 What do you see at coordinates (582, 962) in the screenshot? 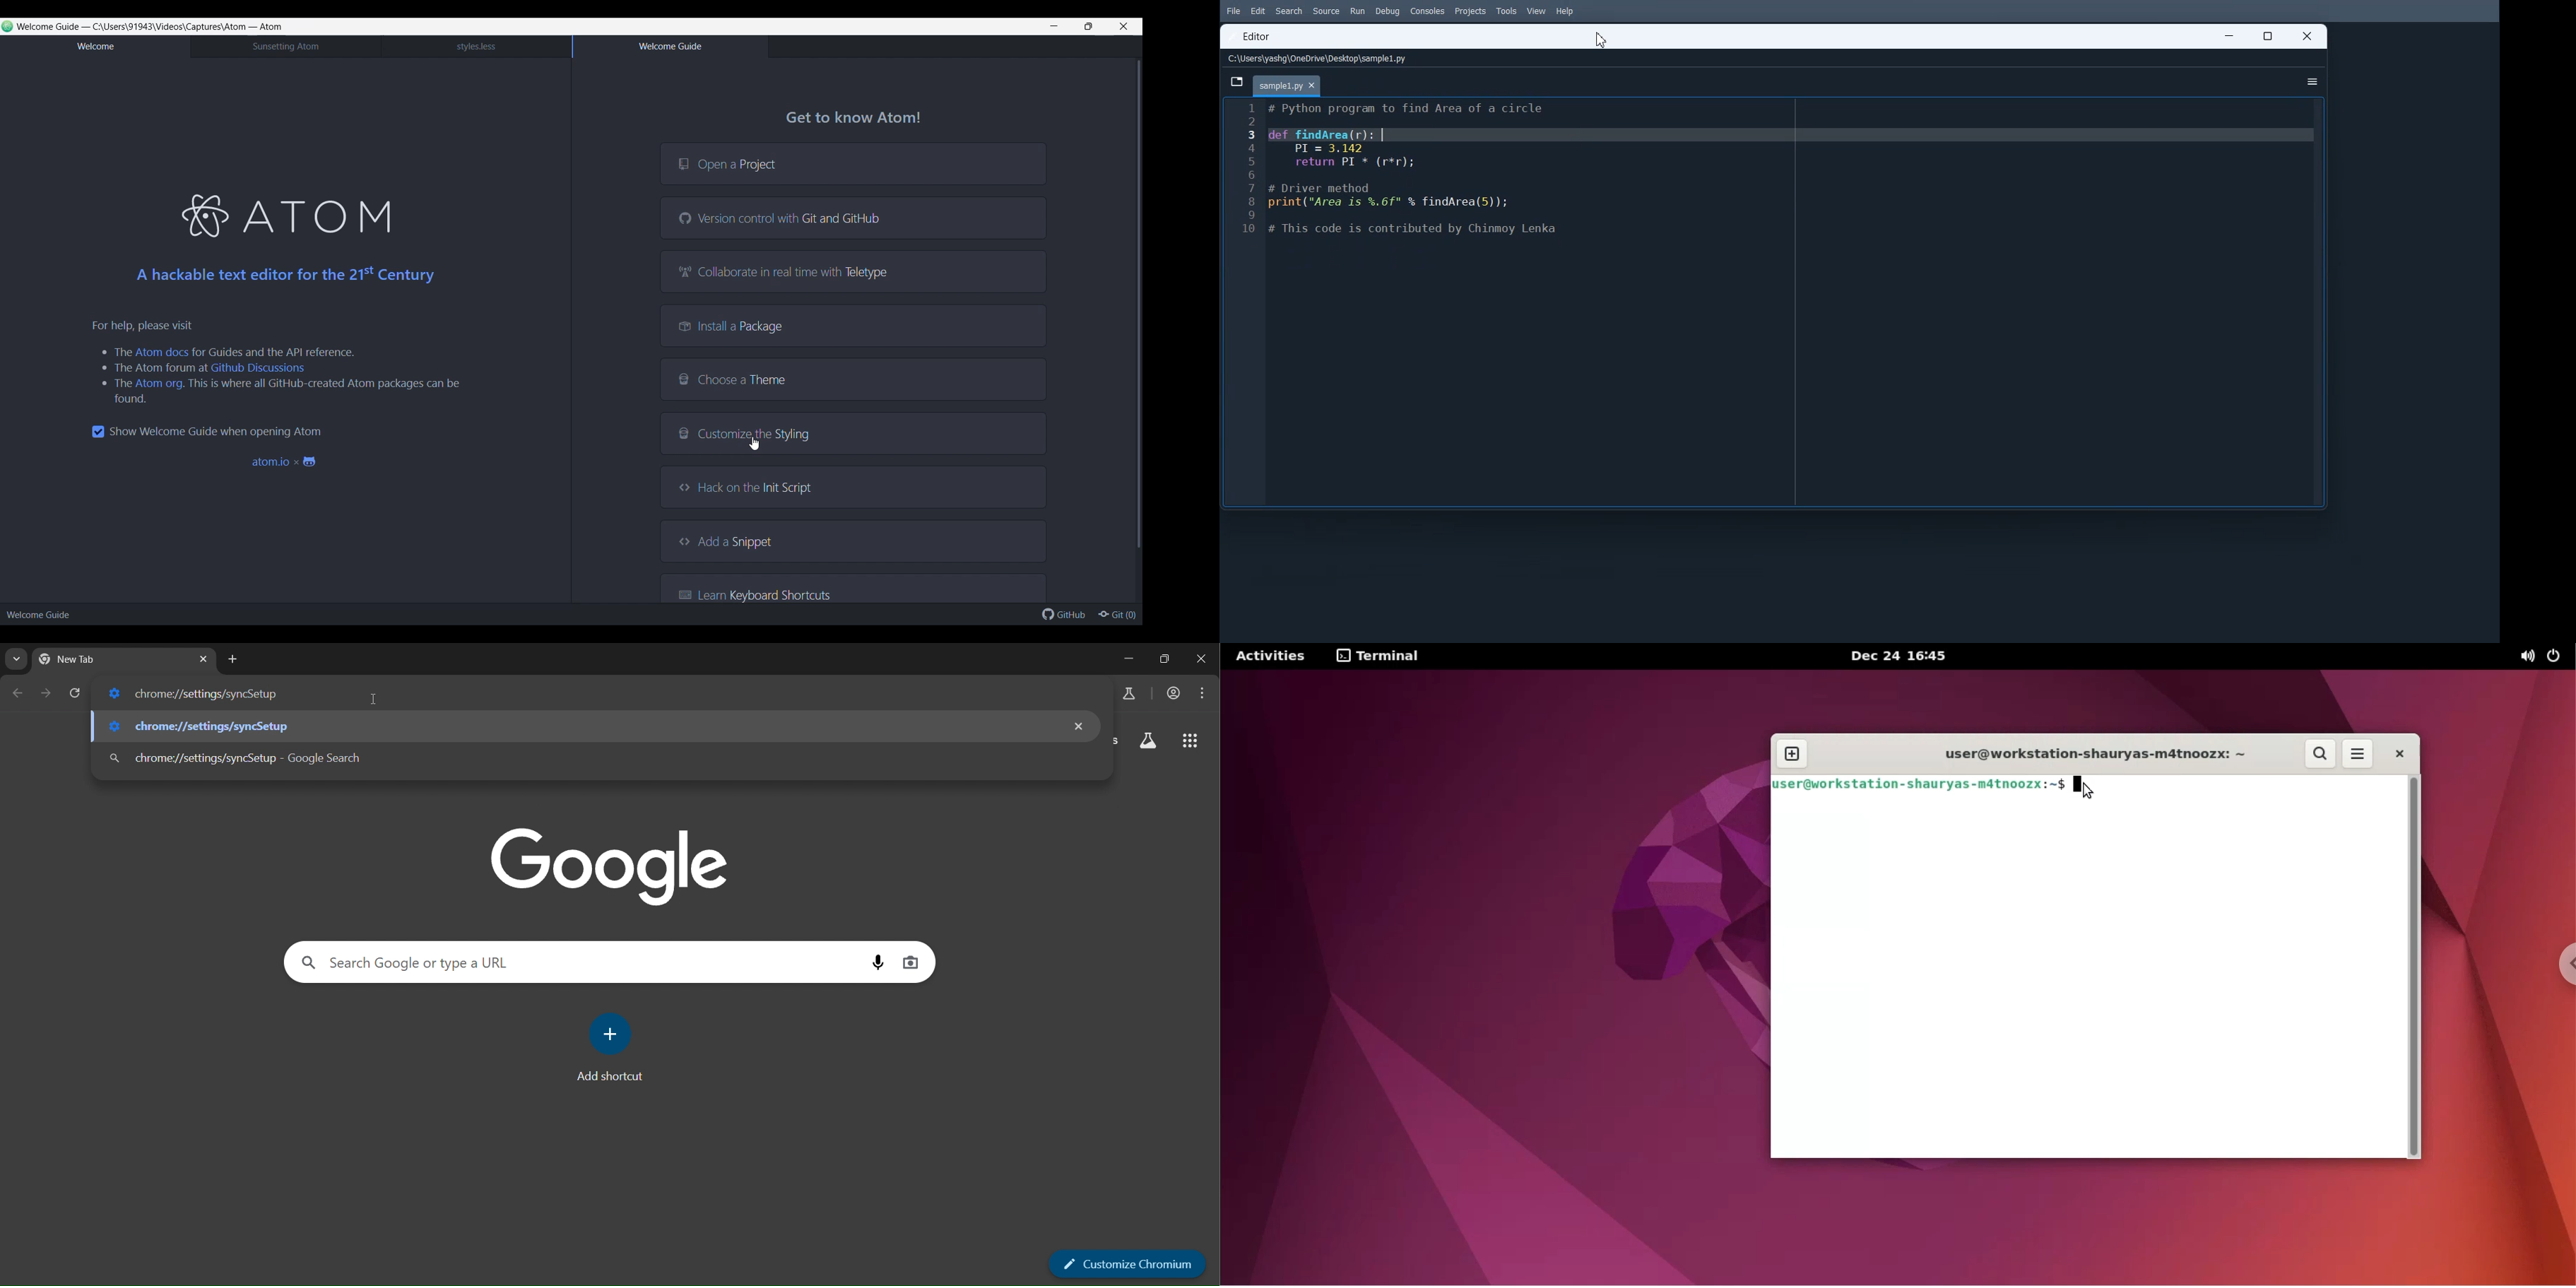
I see `search Google or type a URL` at bounding box center [582, 962].